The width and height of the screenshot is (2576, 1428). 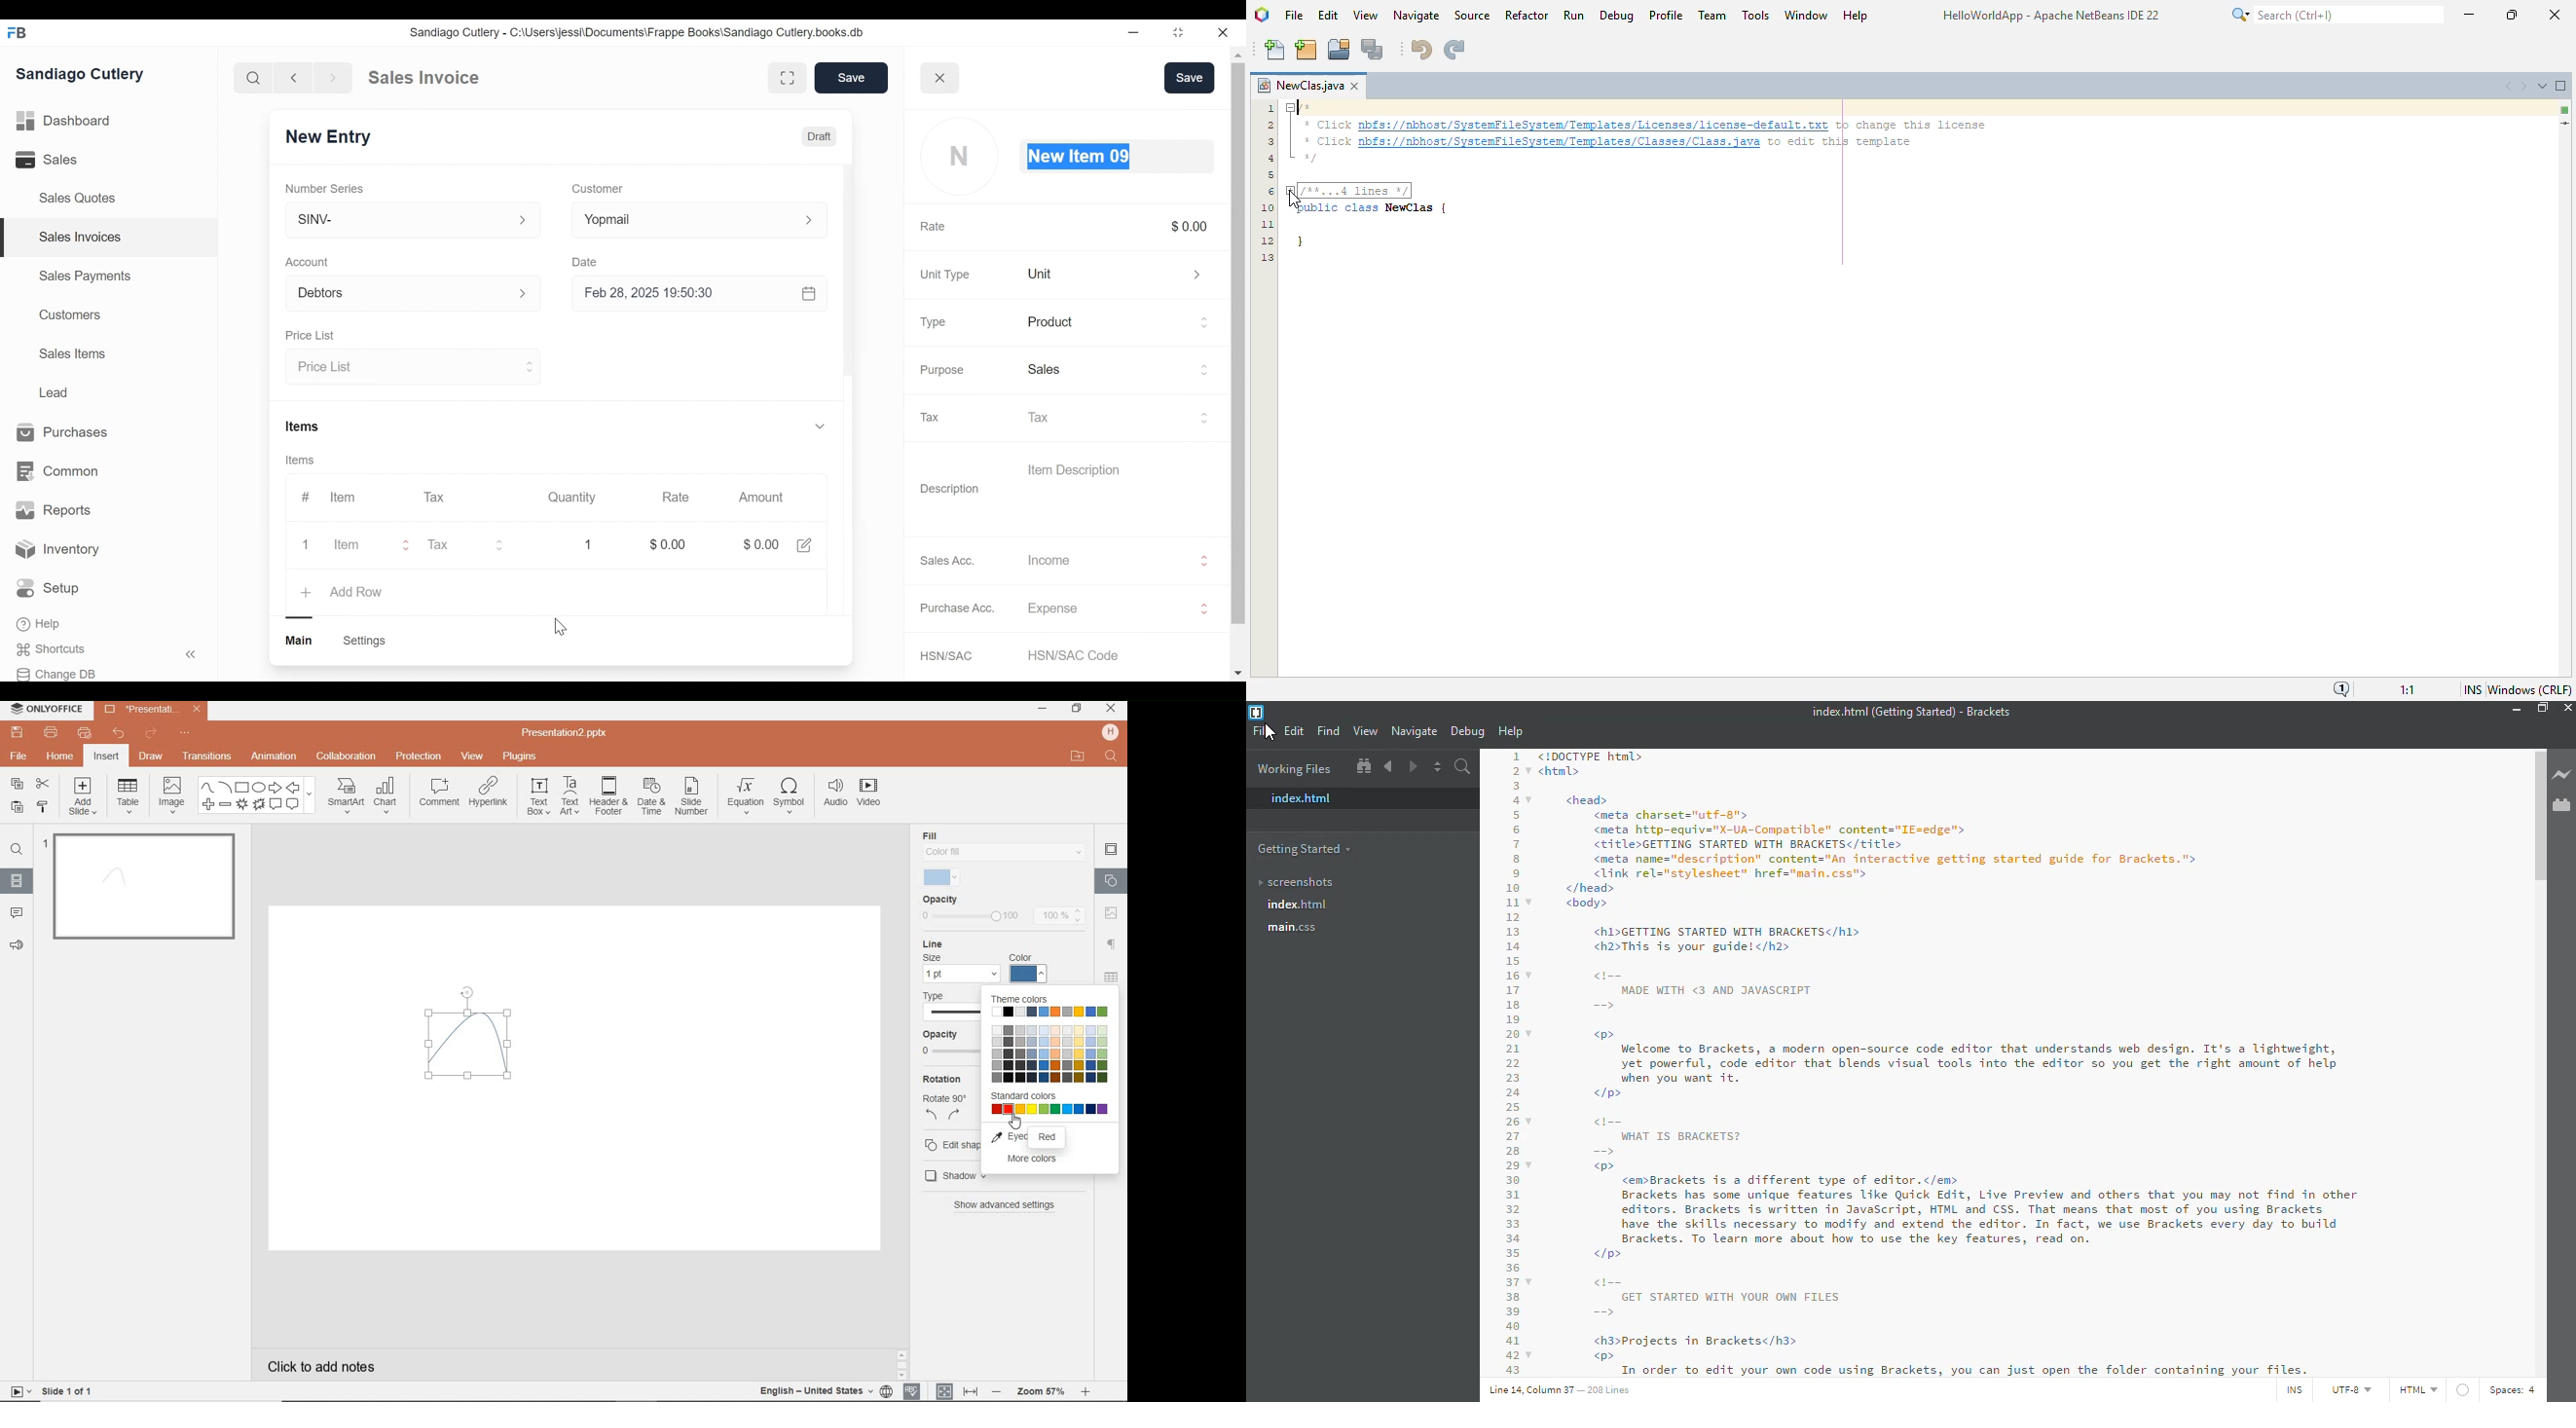 What do you see at coordinates (389, 797) in the screenshot?
I see `CHART` at bounding box center [389, 797].